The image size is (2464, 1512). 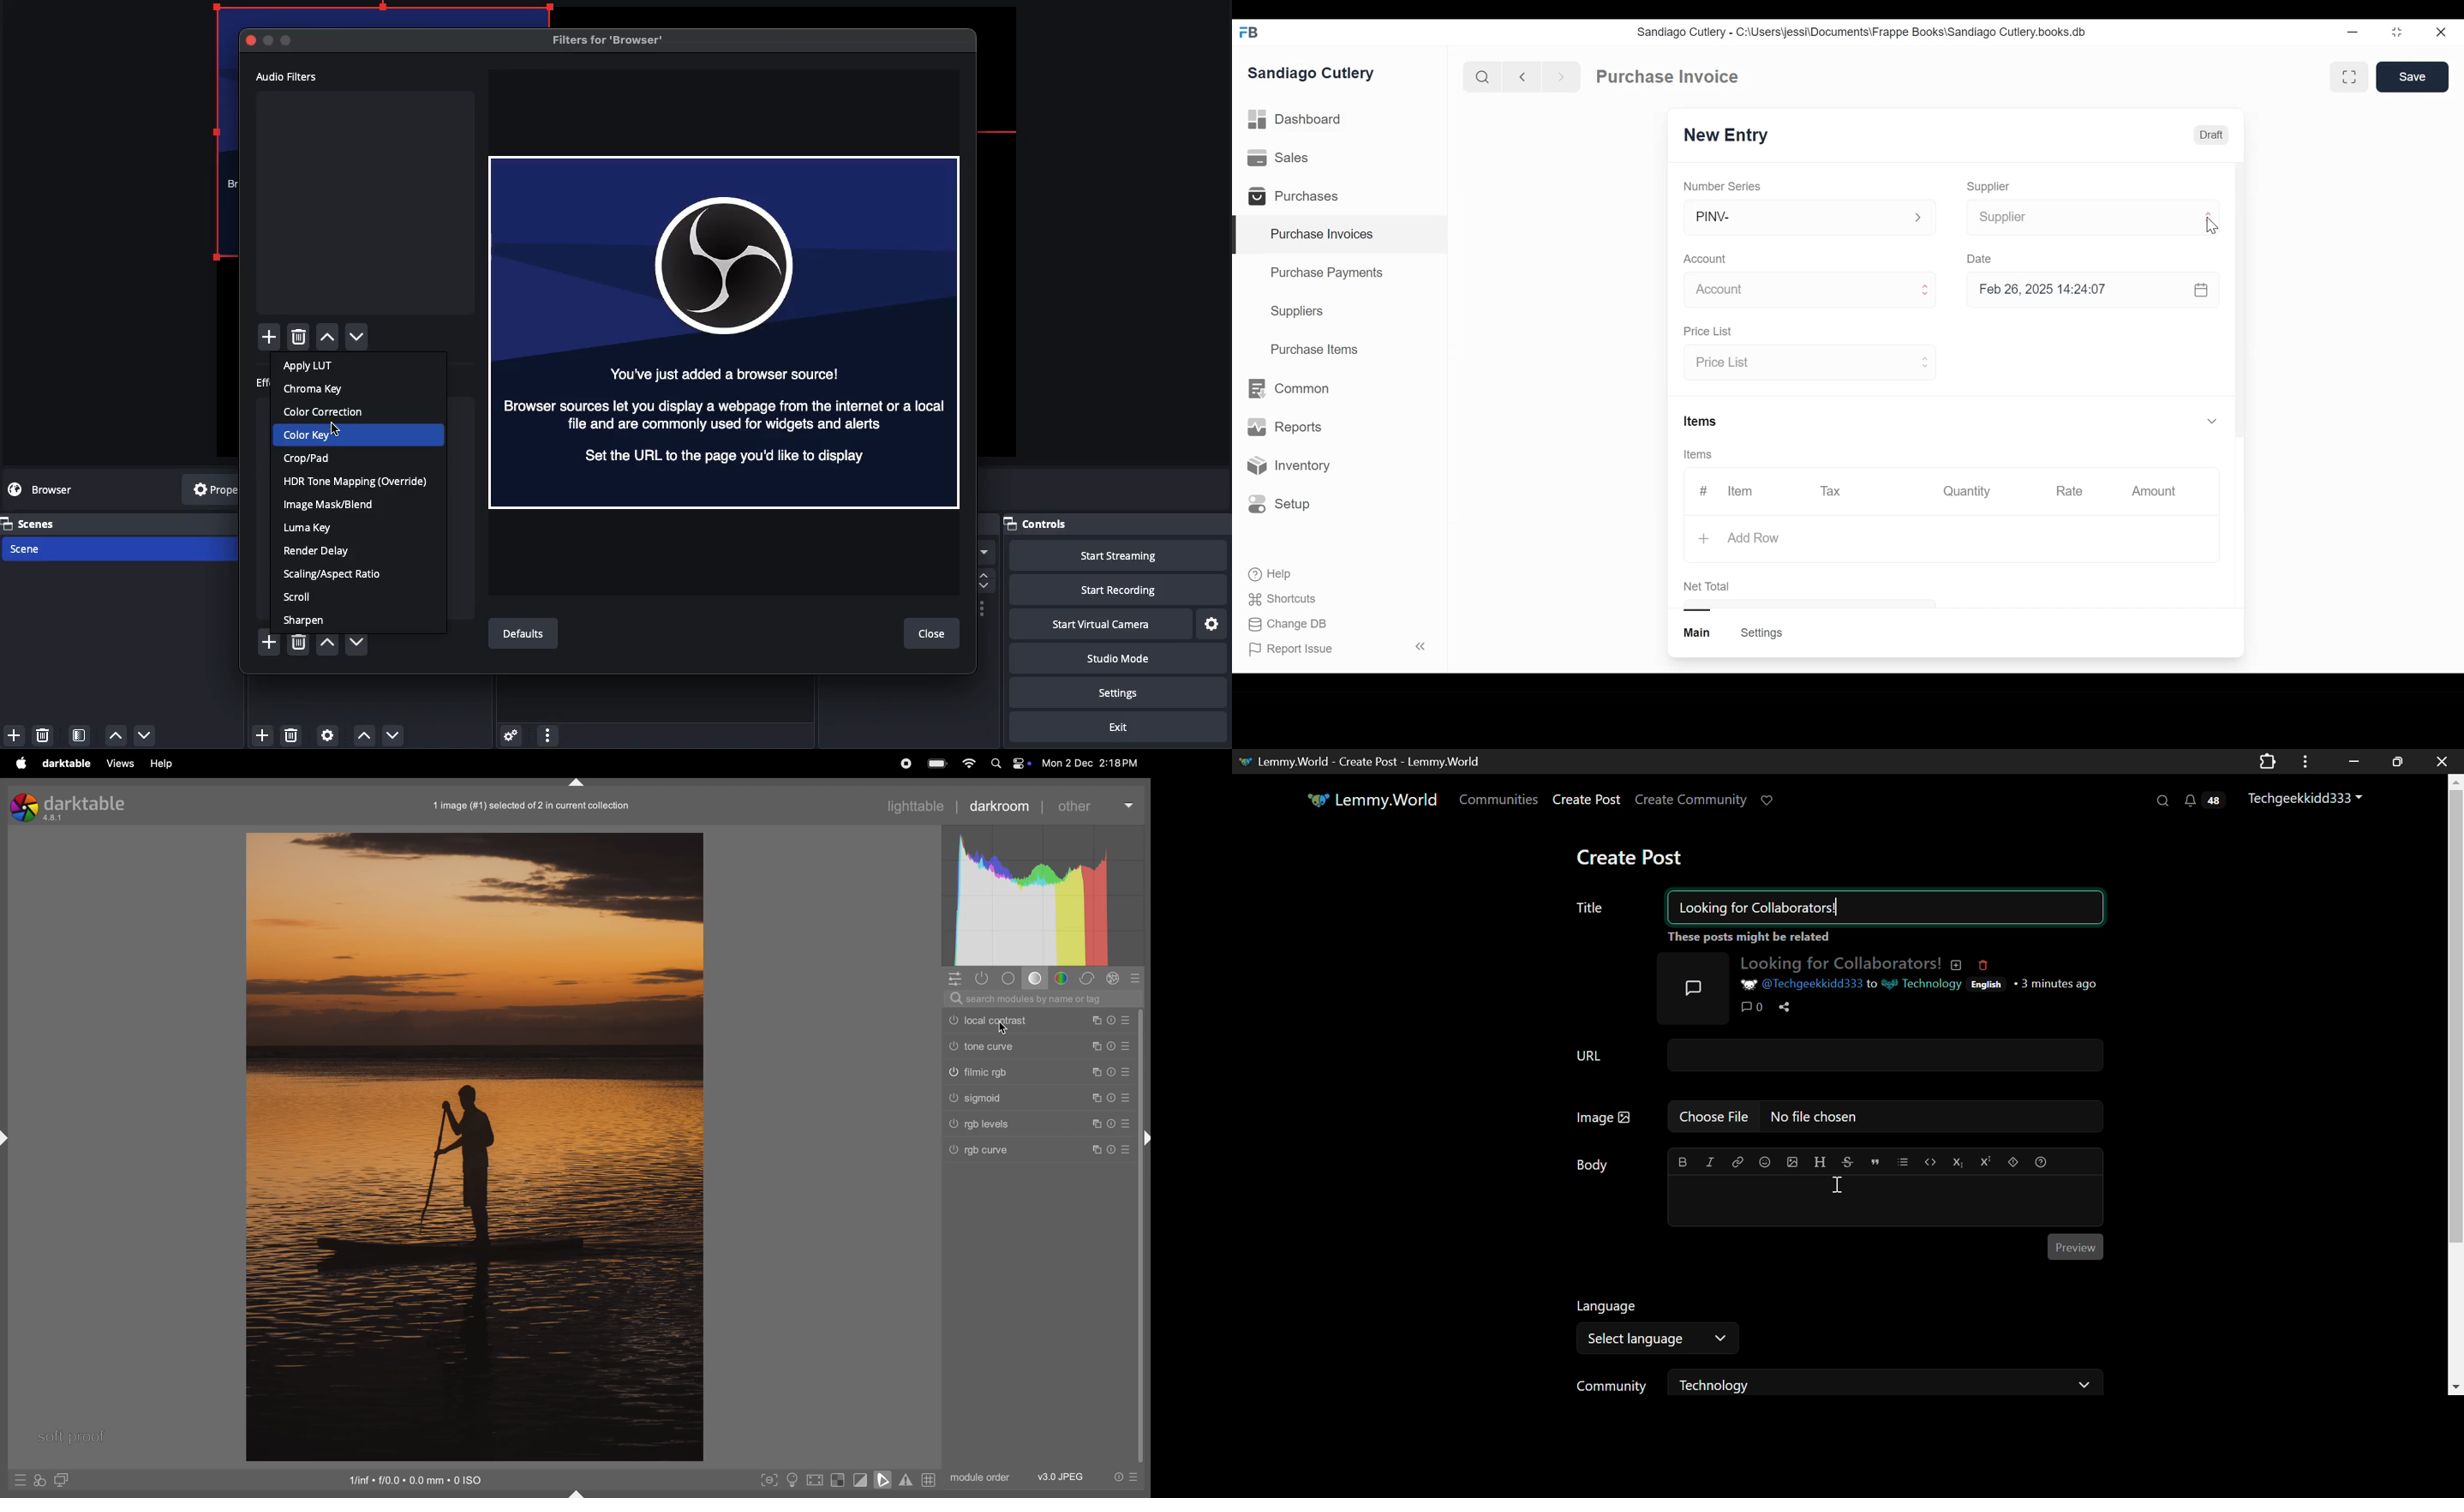 What do you see at coordinates (1369, 761) in the screenshot?
I see `Lemmy.World - Create Post - Lemmy.World` at bounding box center [1369, 761].